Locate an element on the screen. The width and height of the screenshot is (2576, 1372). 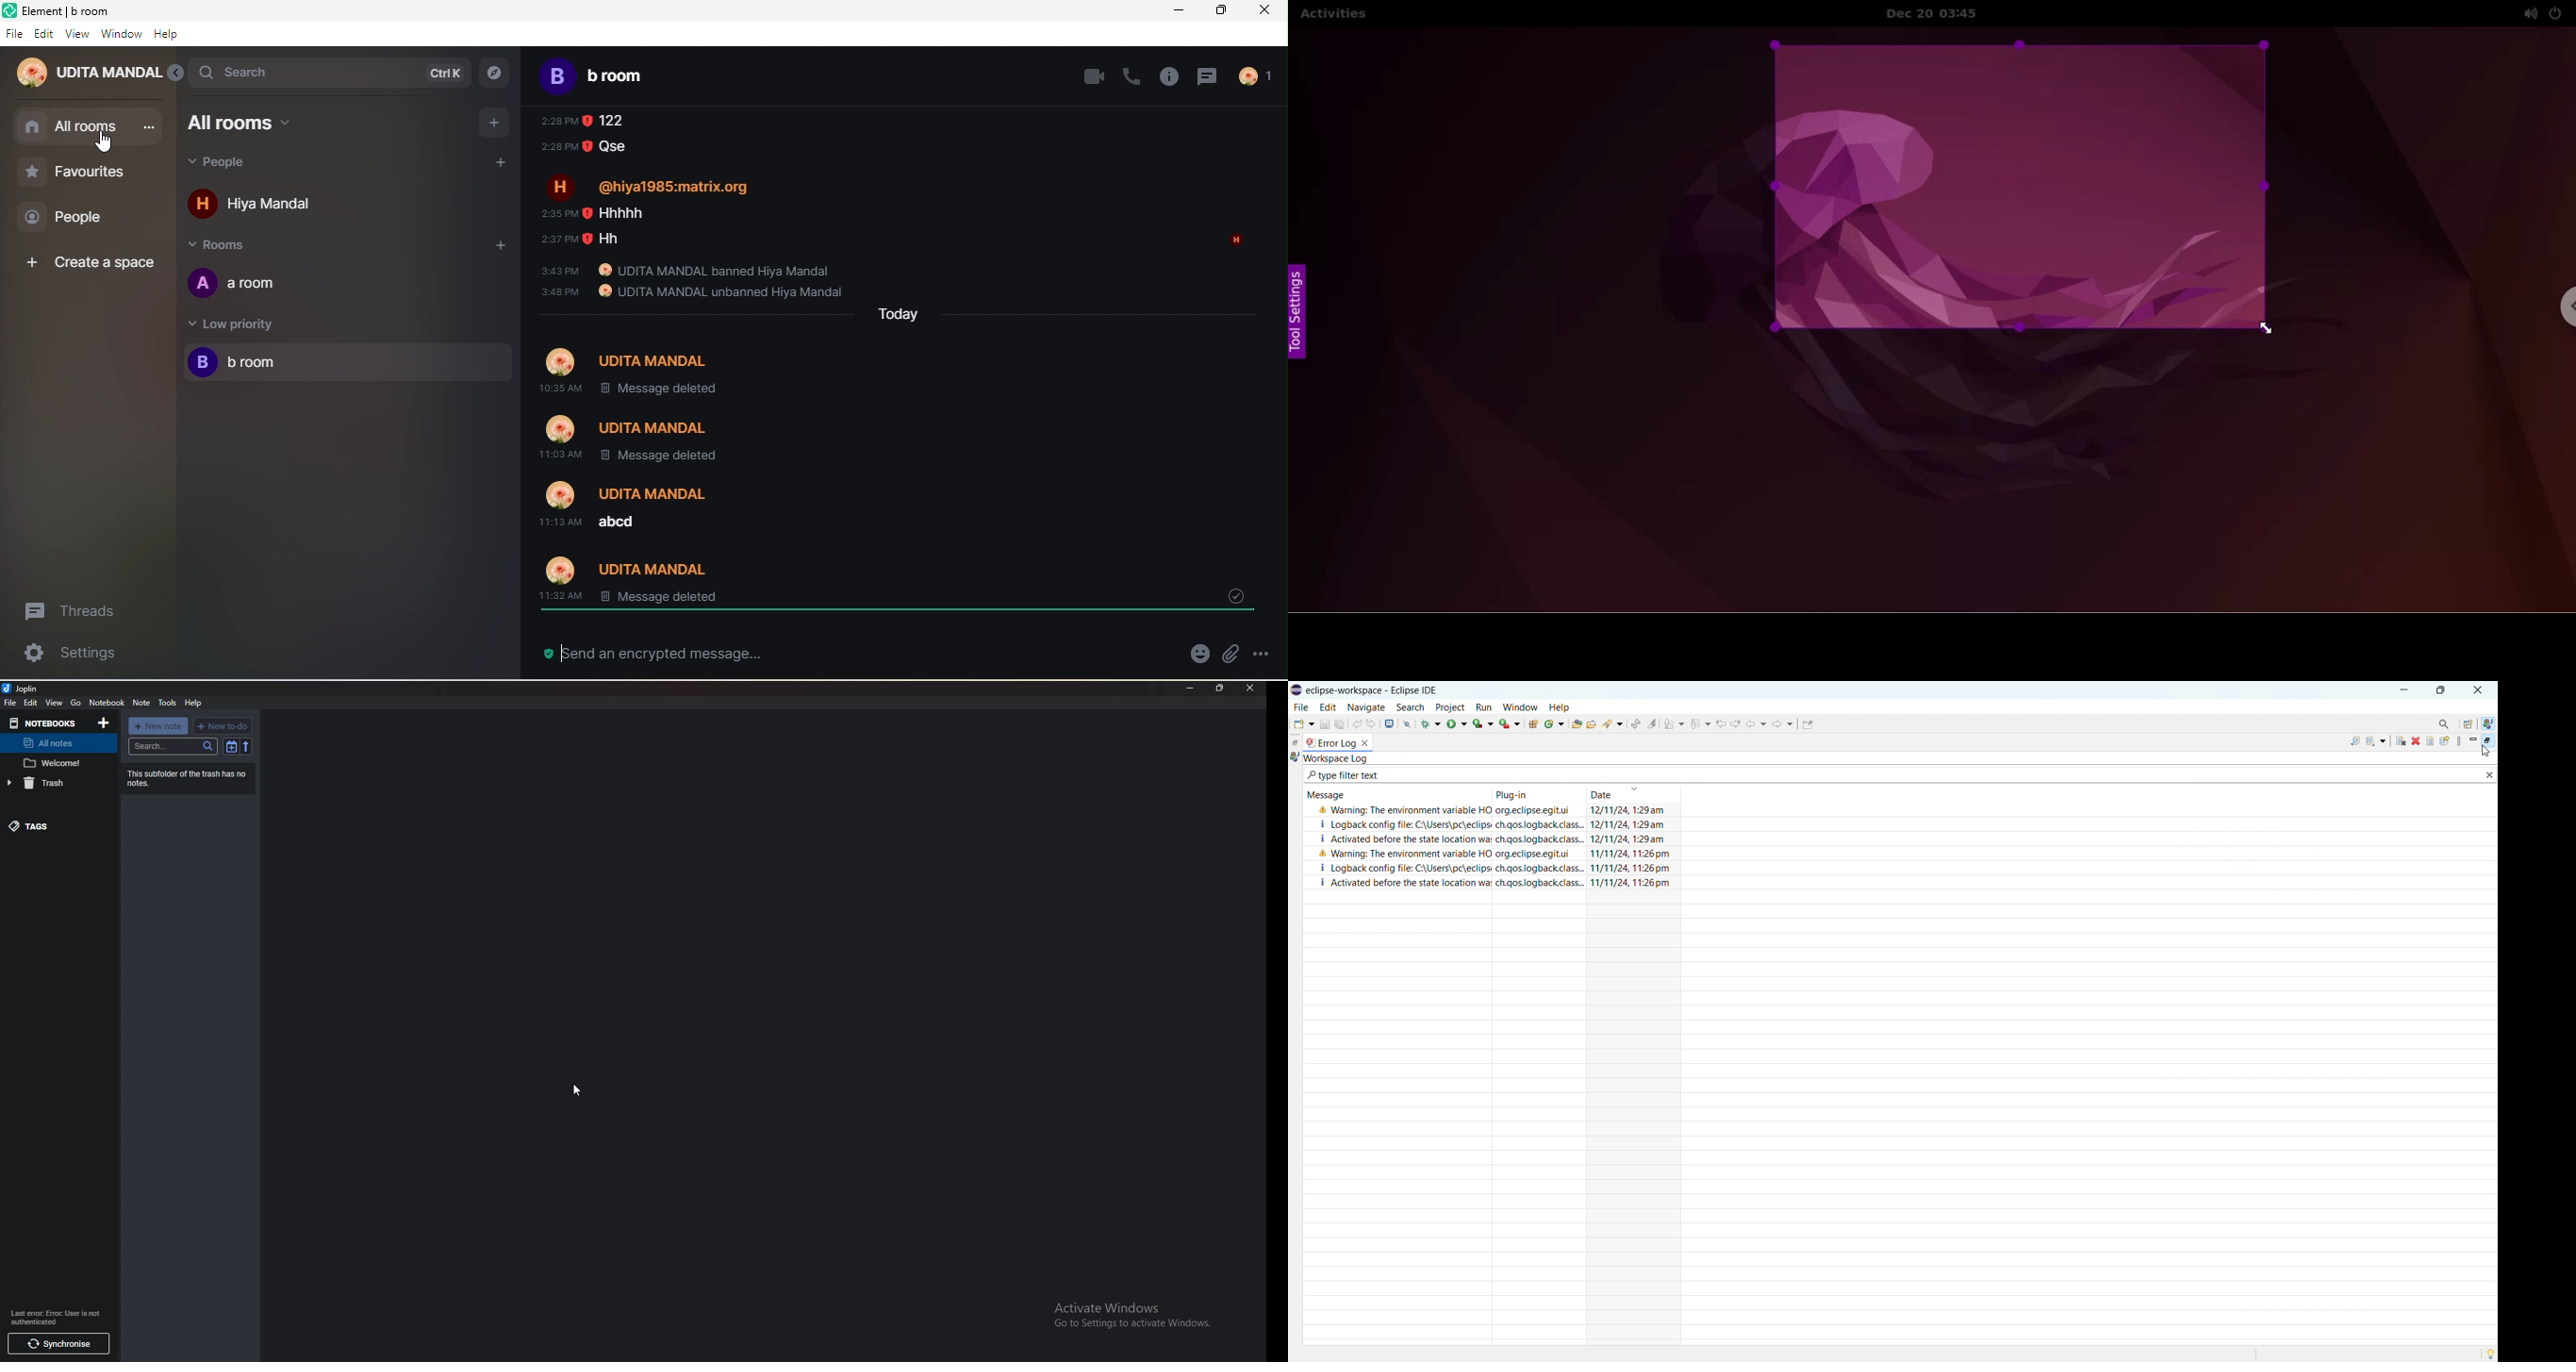
read by hiya mandal is located at coordinates (1233, 244).